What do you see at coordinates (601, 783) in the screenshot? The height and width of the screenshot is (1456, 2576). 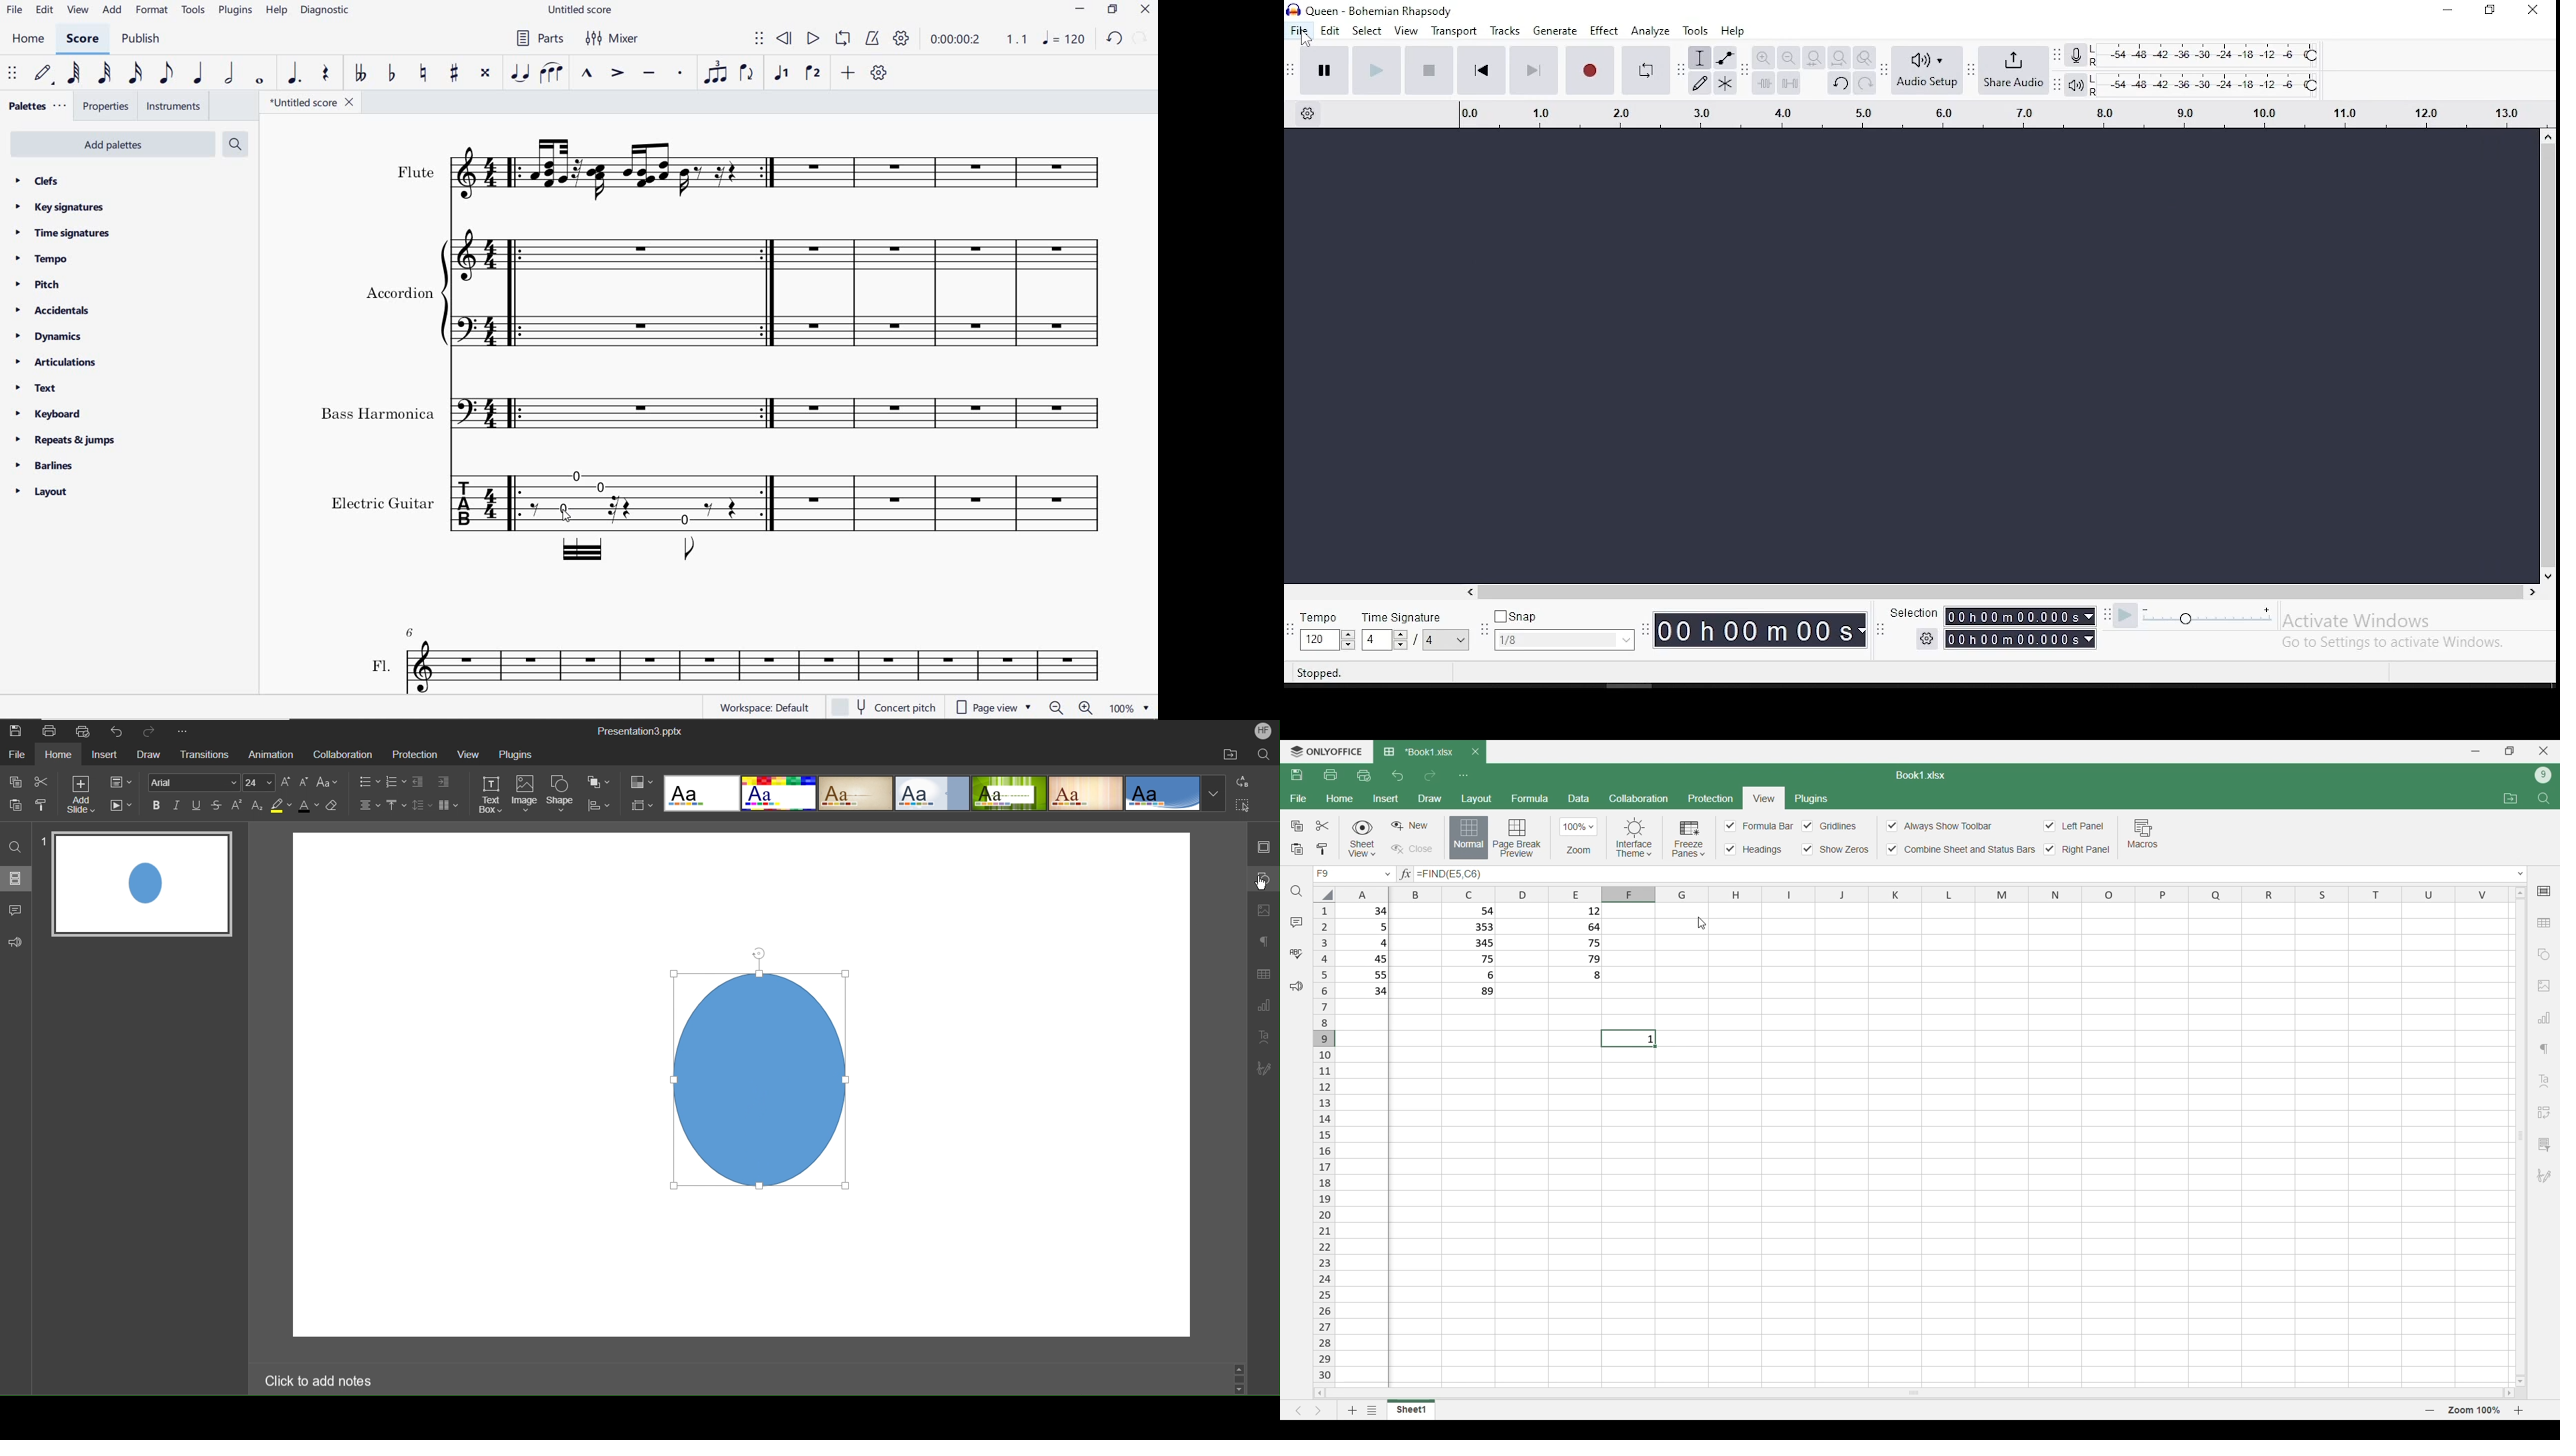 I see `Arrange` at bounding box center [601, 783].